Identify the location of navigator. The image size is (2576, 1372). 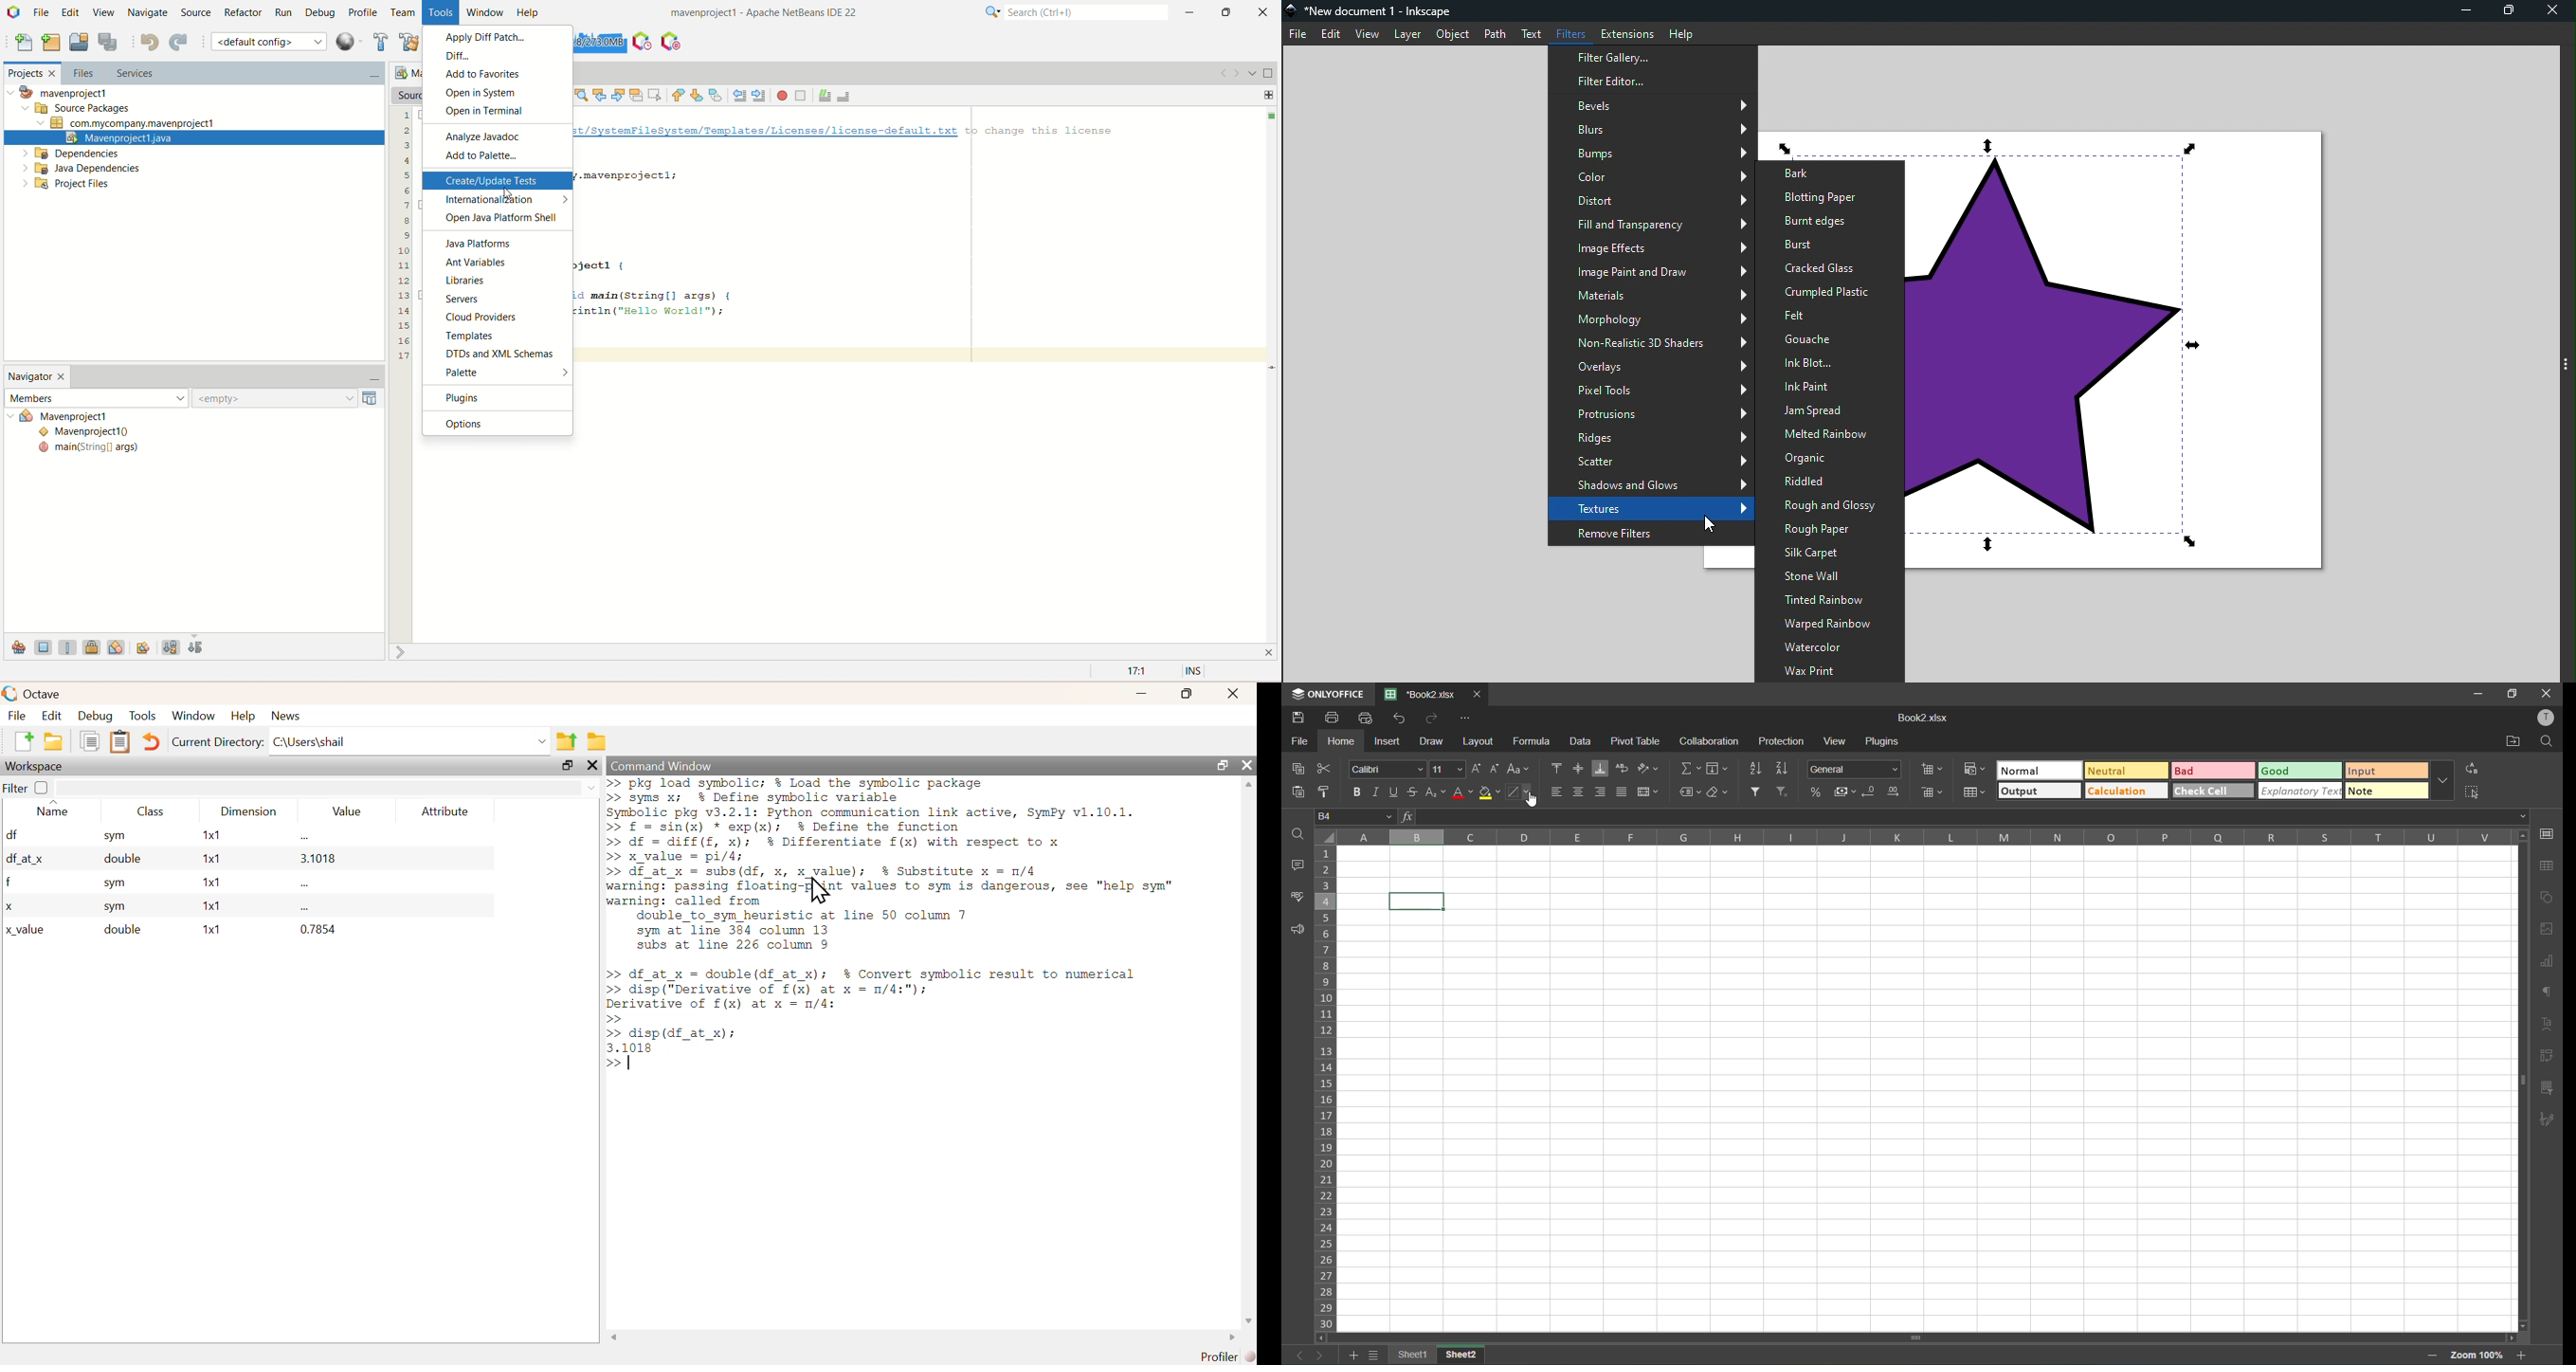
(37, 378).